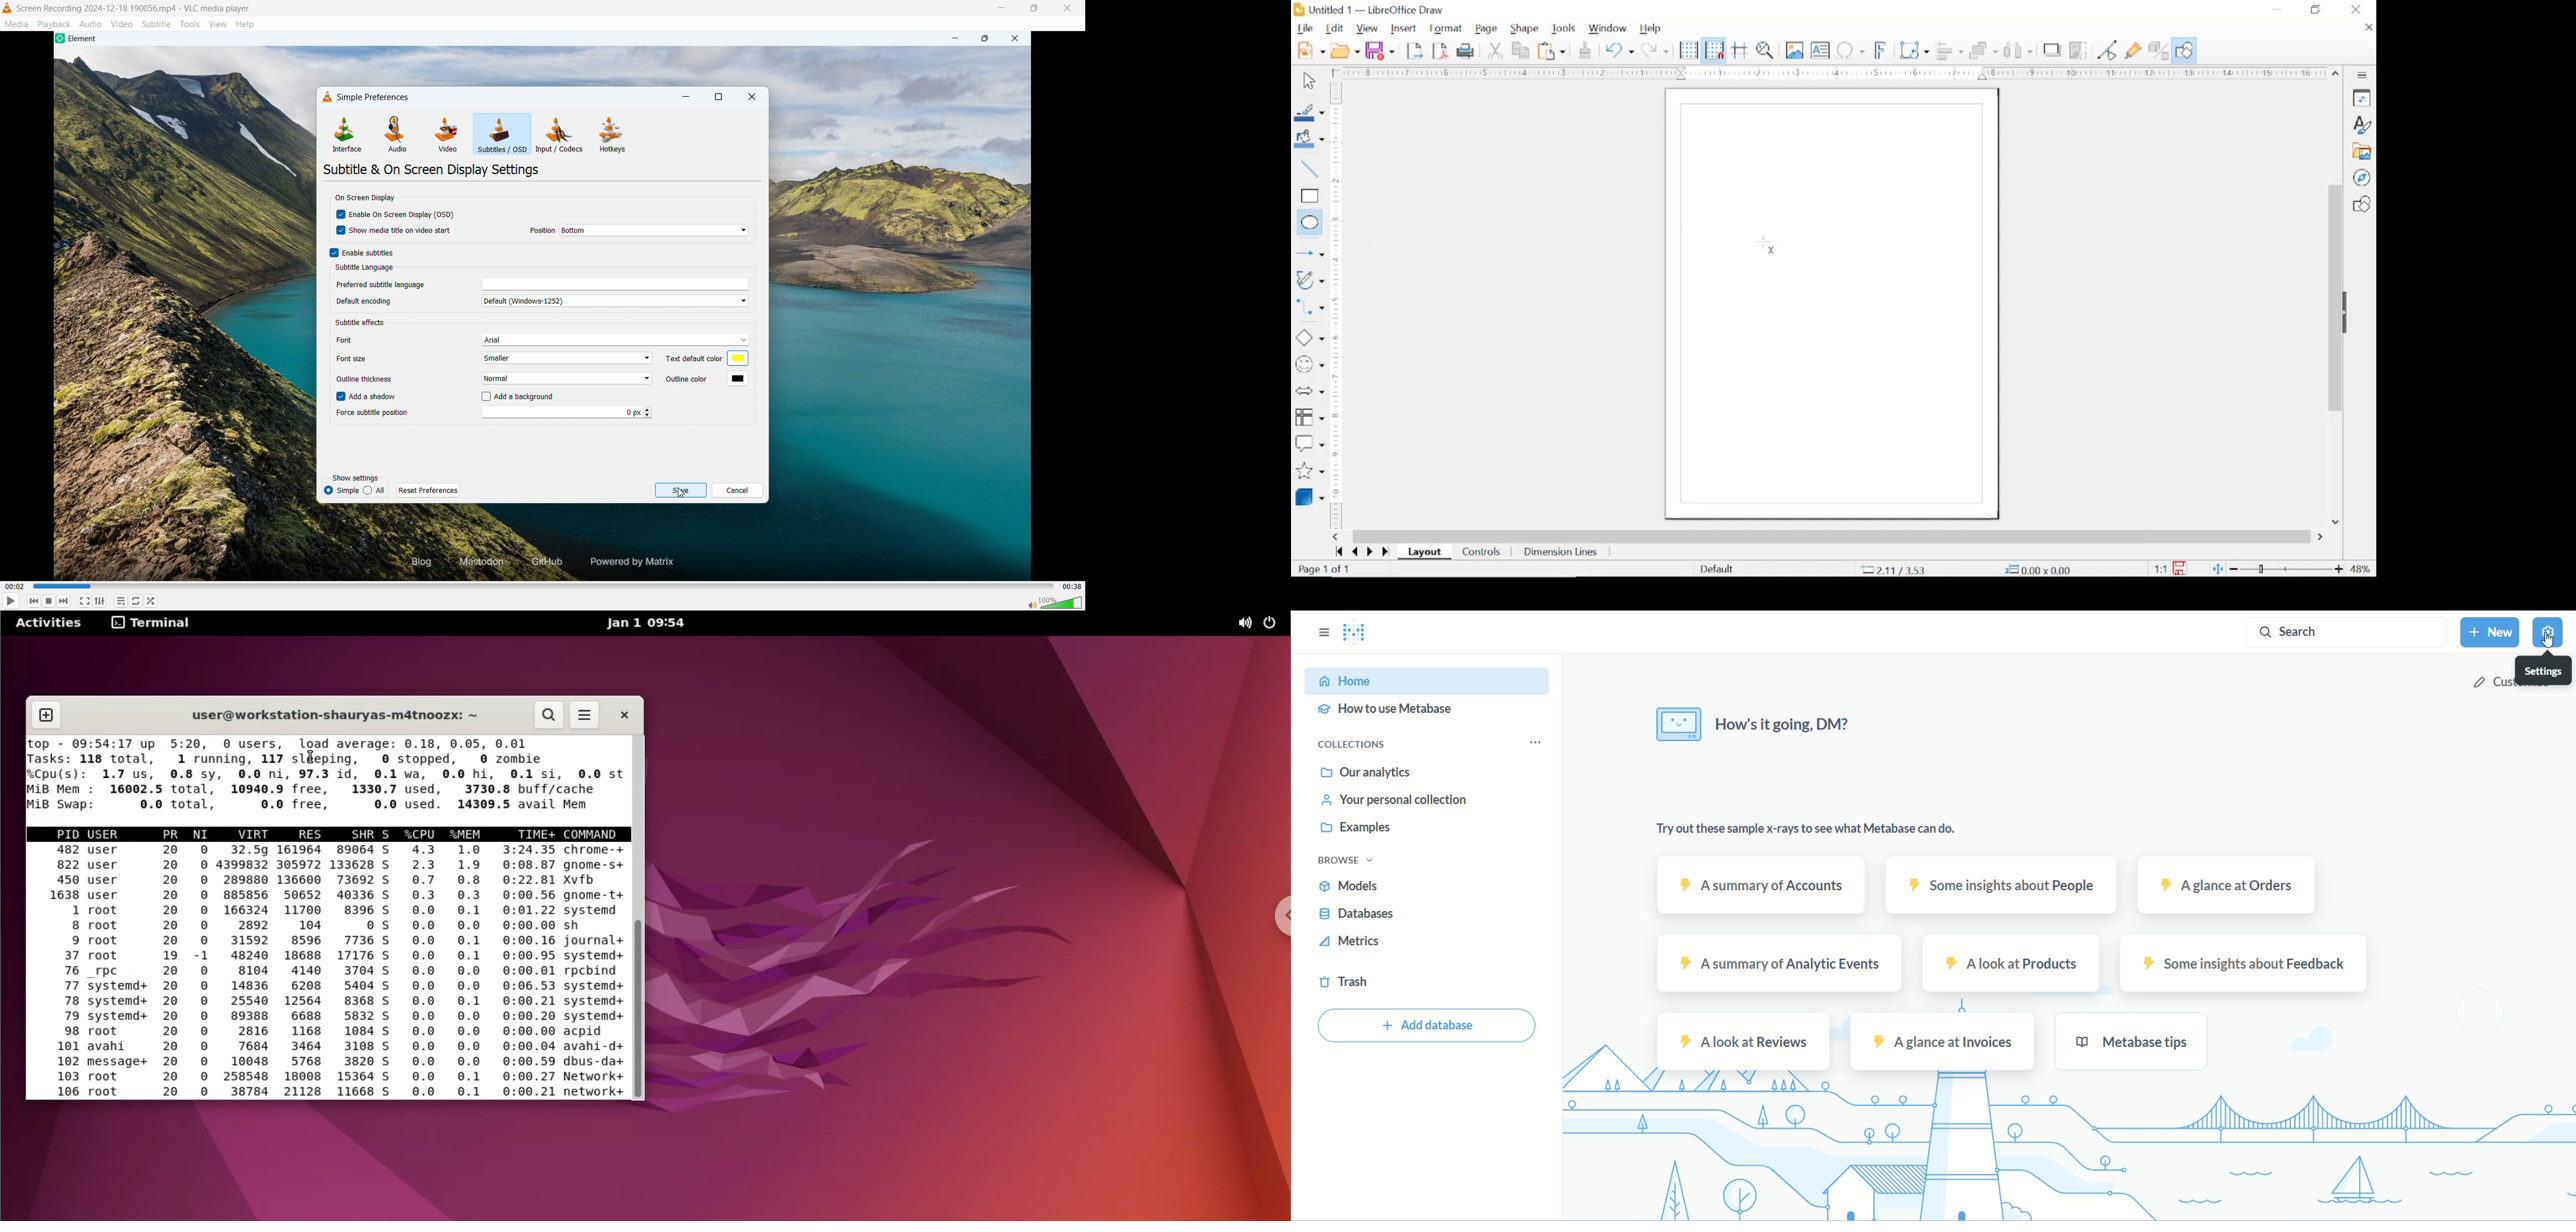 The image size is (2576, 1232). I want to click on zoom and pan, so click(1766, 51).